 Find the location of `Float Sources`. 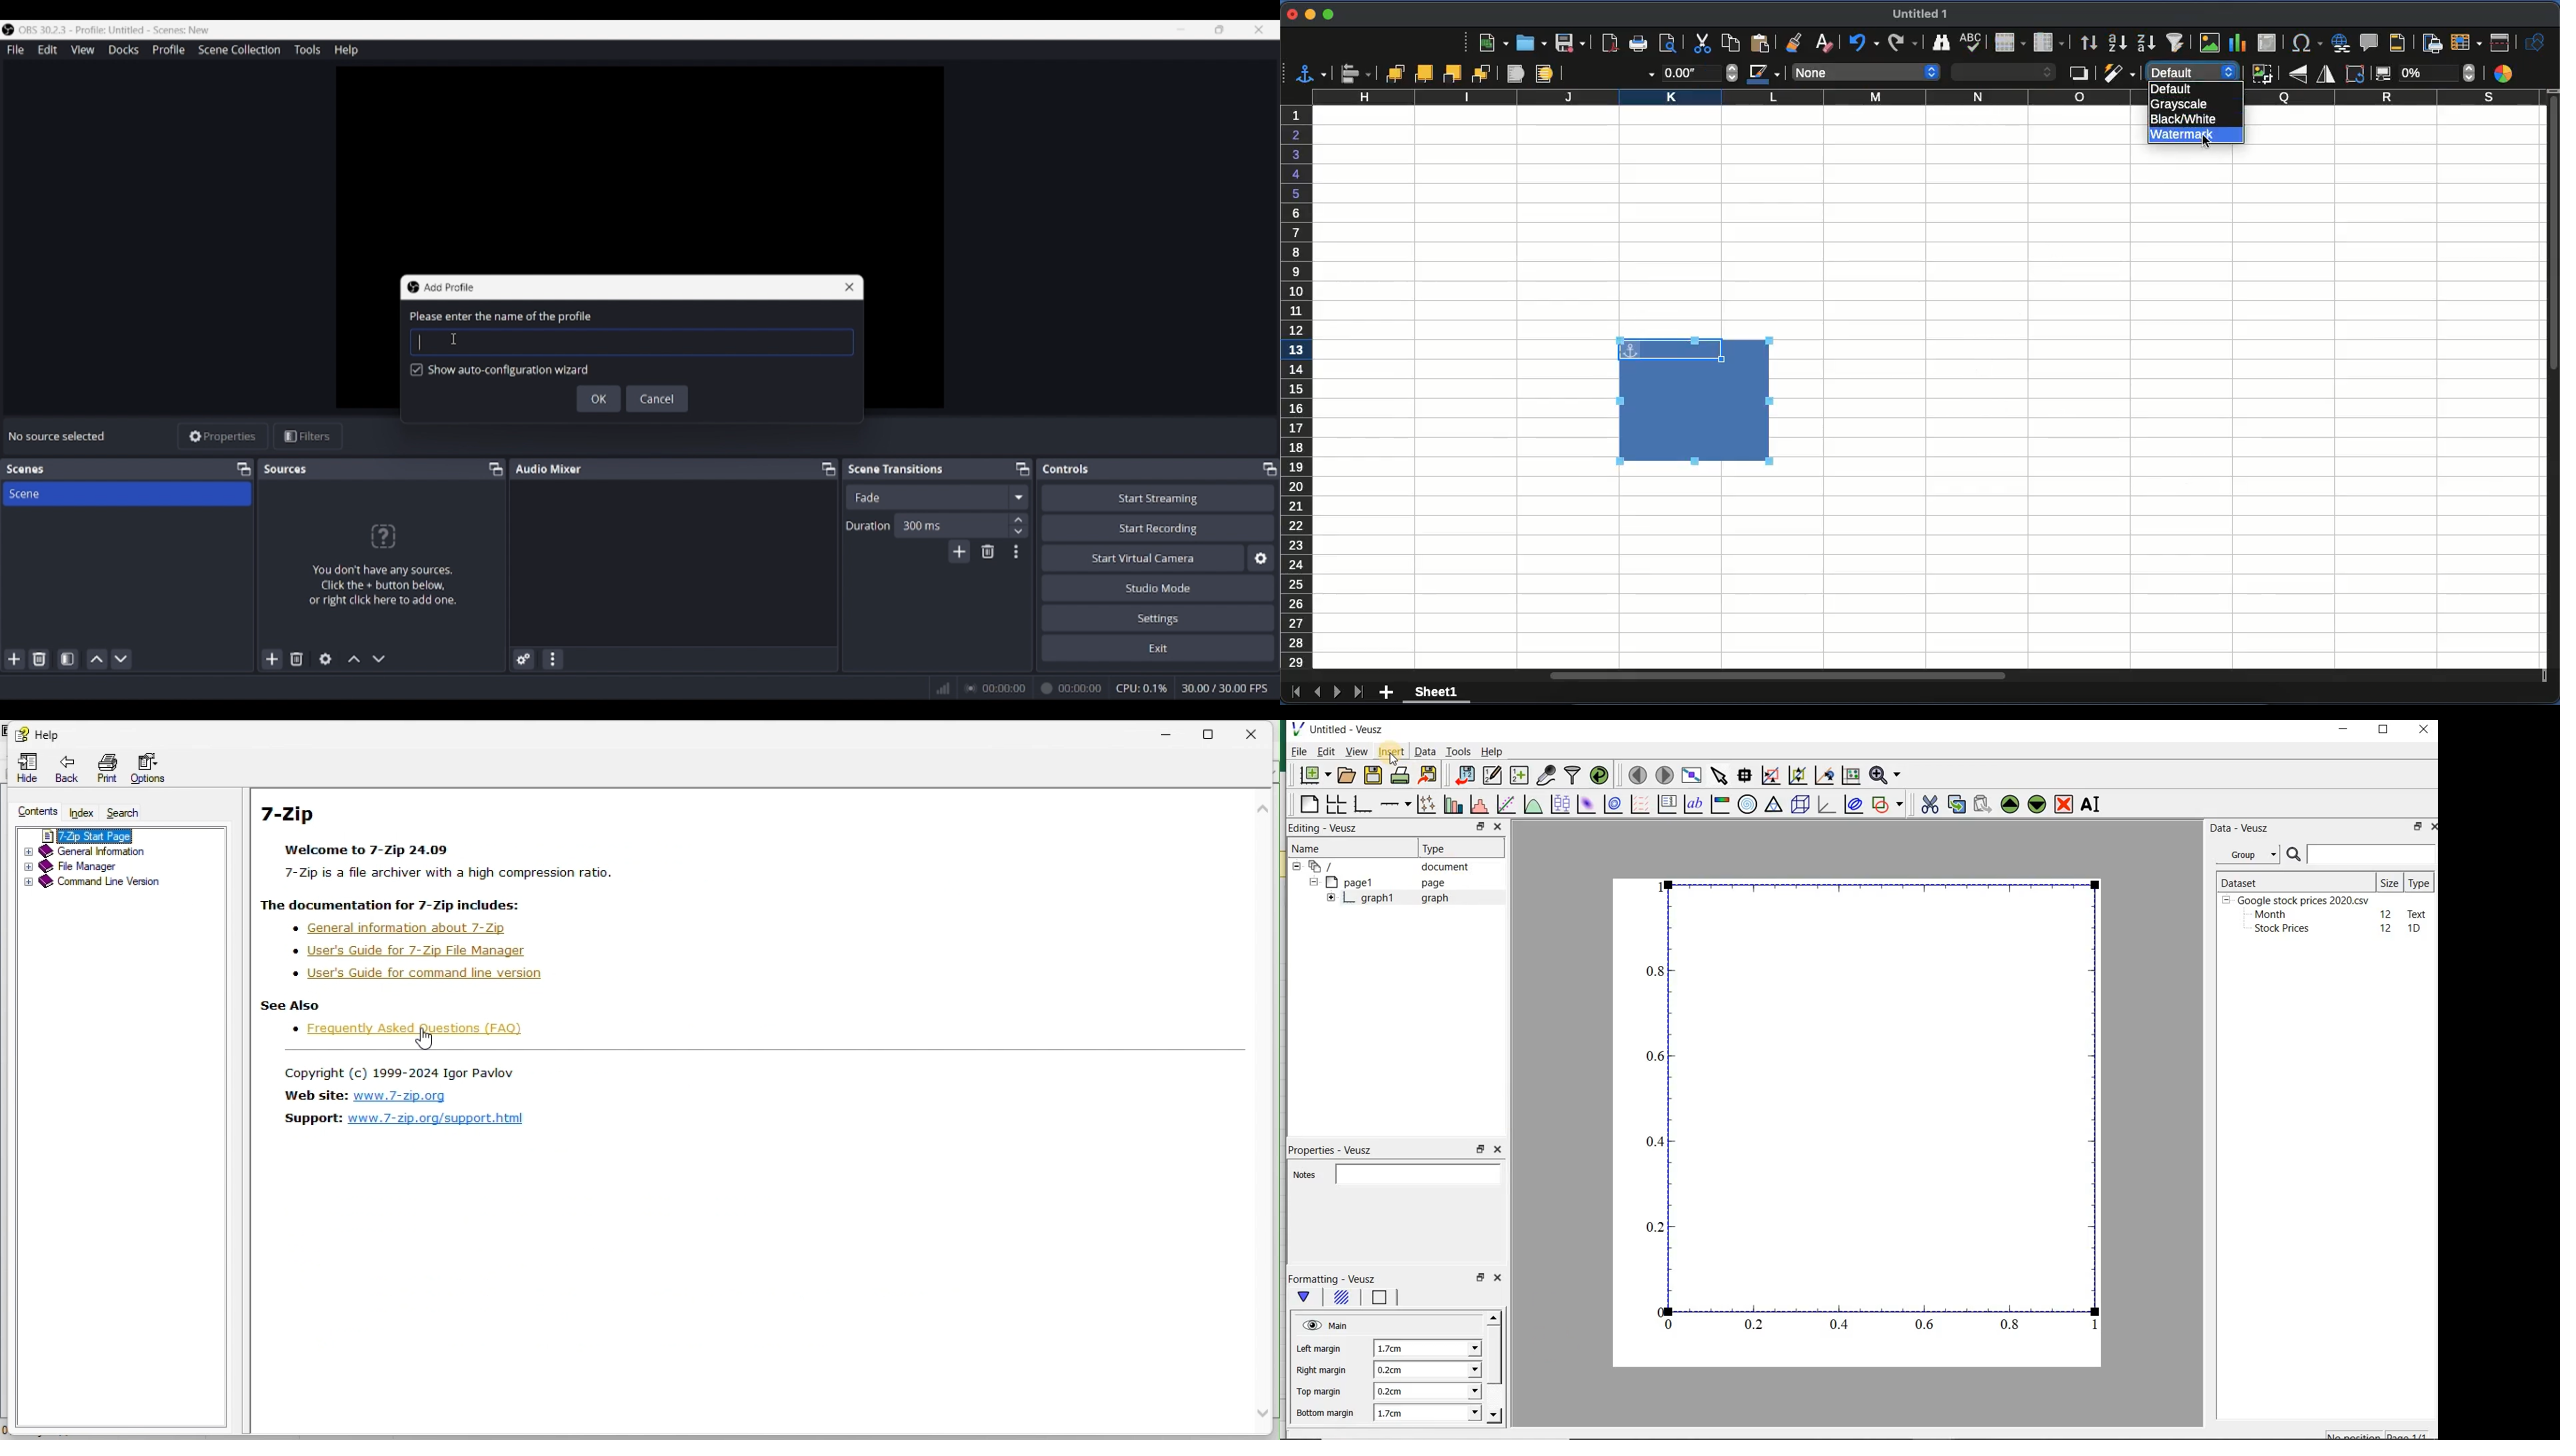

Float Sources is located at coordinates (496, 469).